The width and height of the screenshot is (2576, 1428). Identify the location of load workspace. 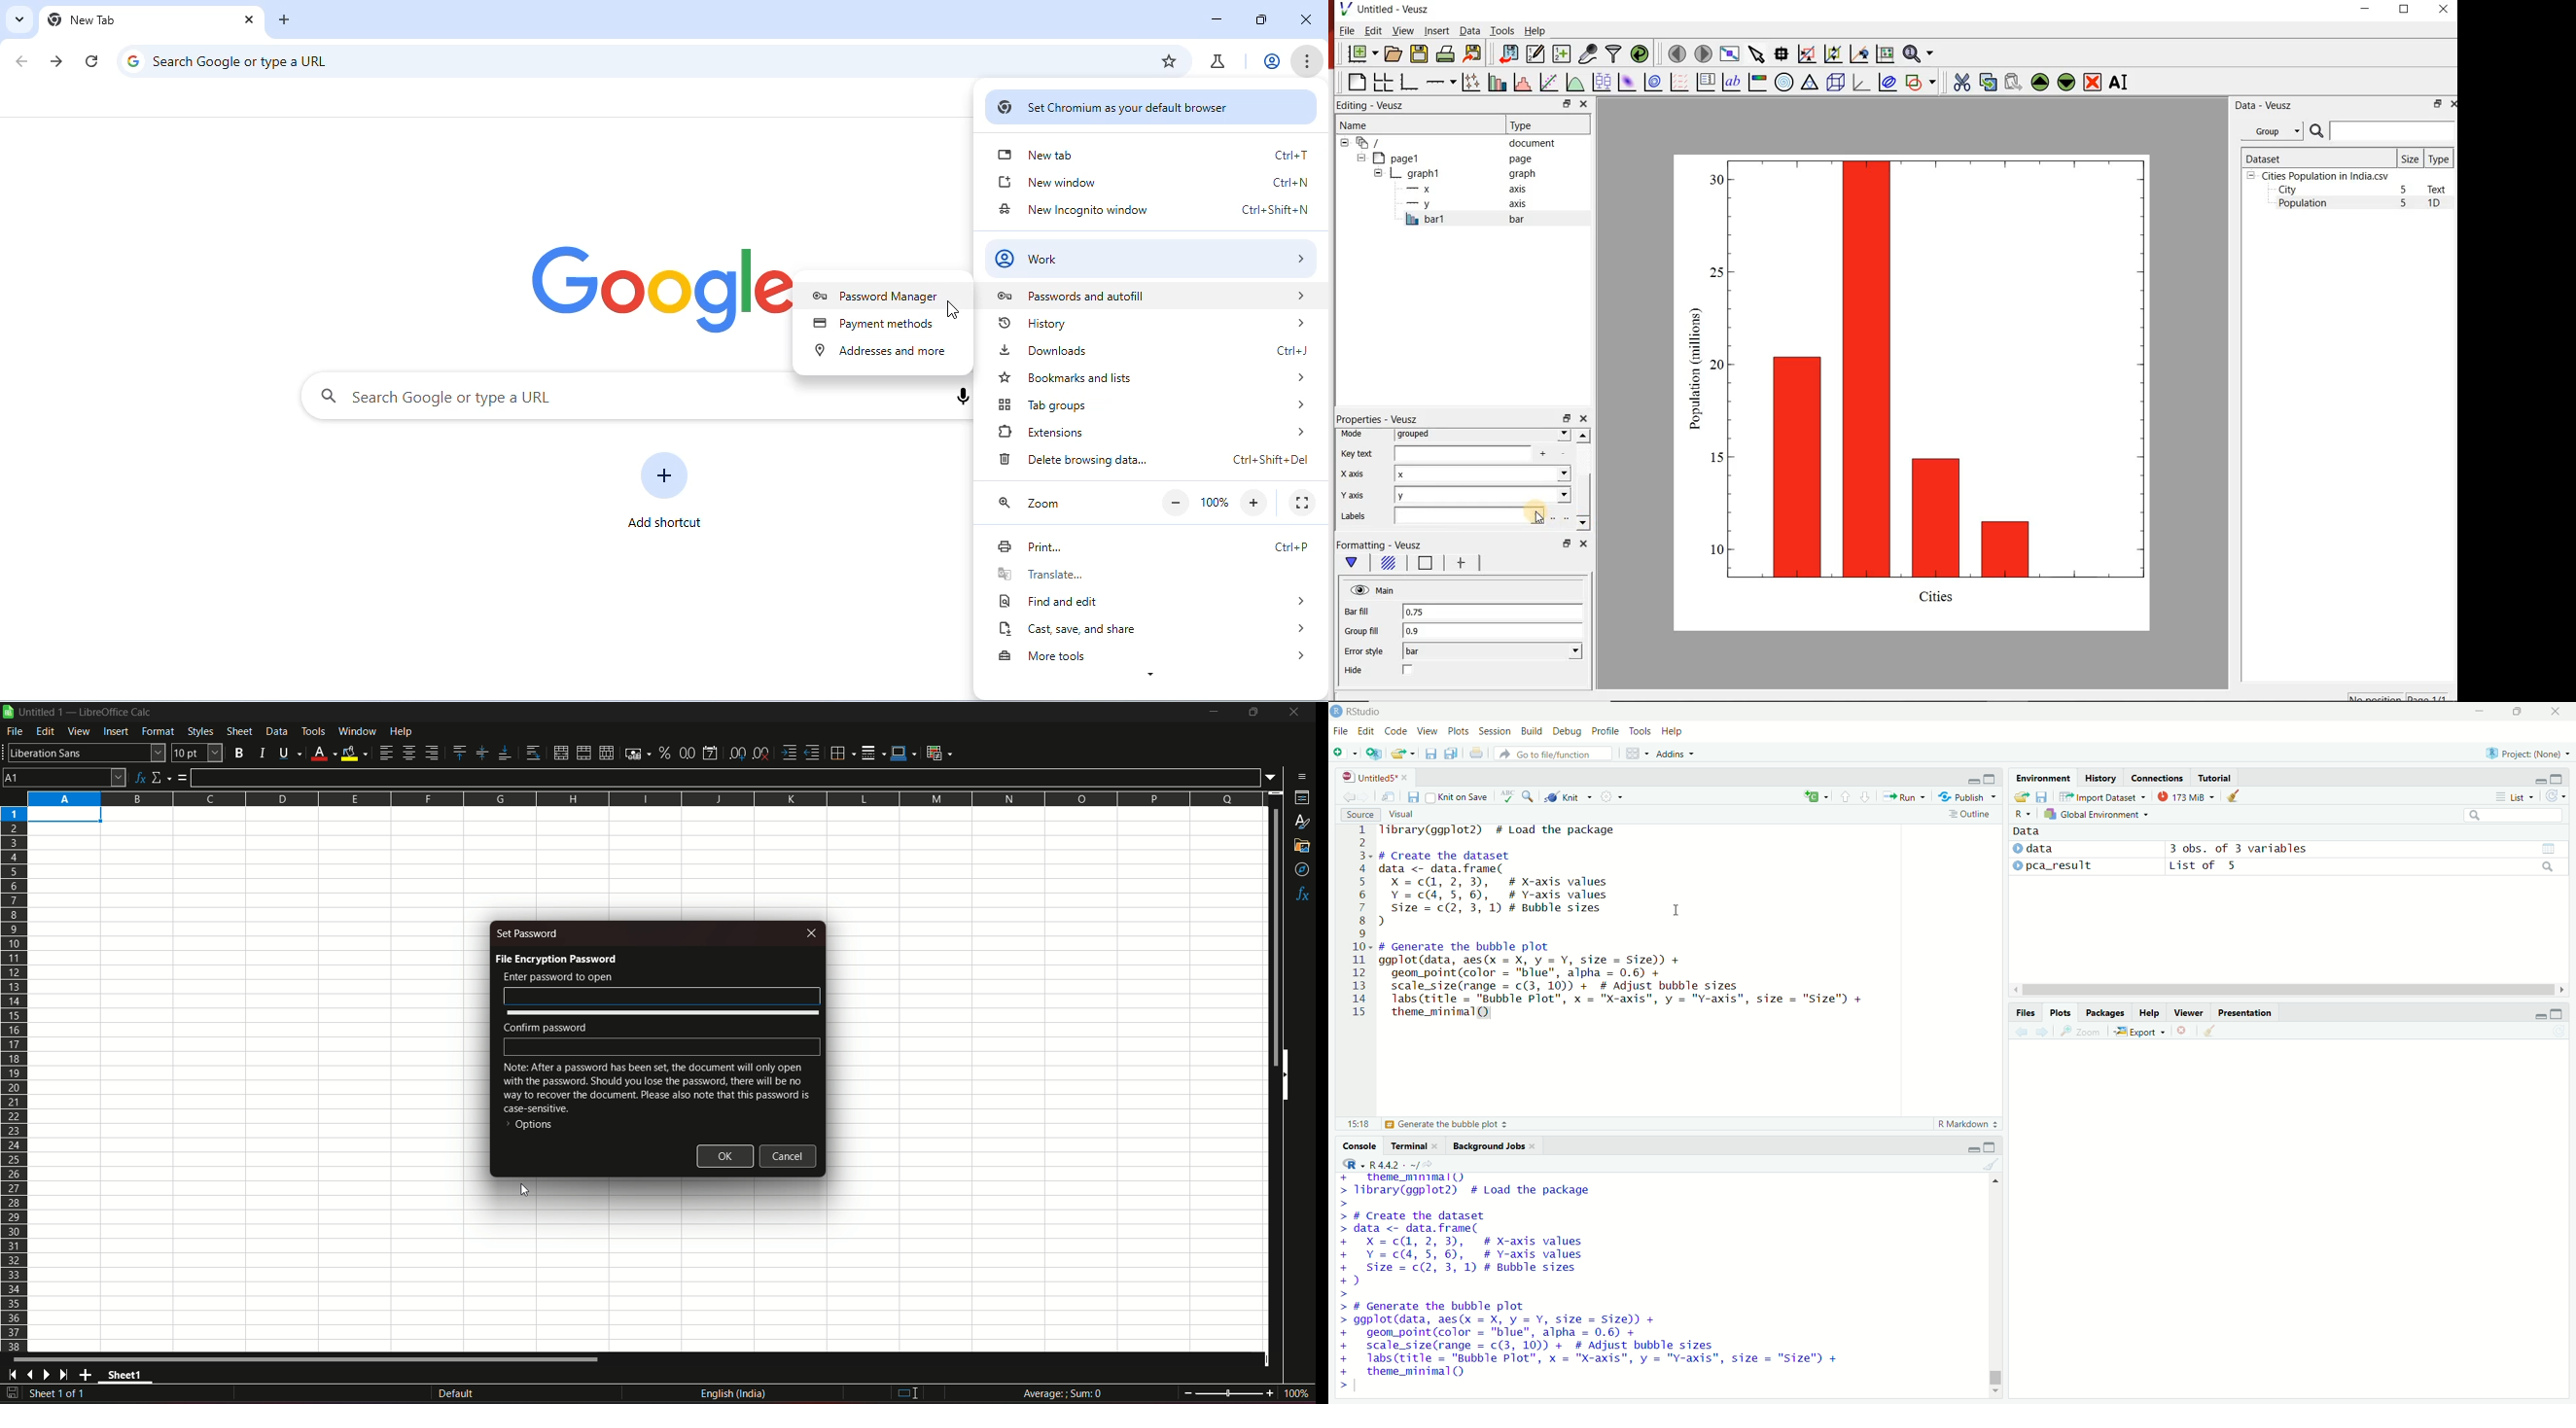
(1404, 753).